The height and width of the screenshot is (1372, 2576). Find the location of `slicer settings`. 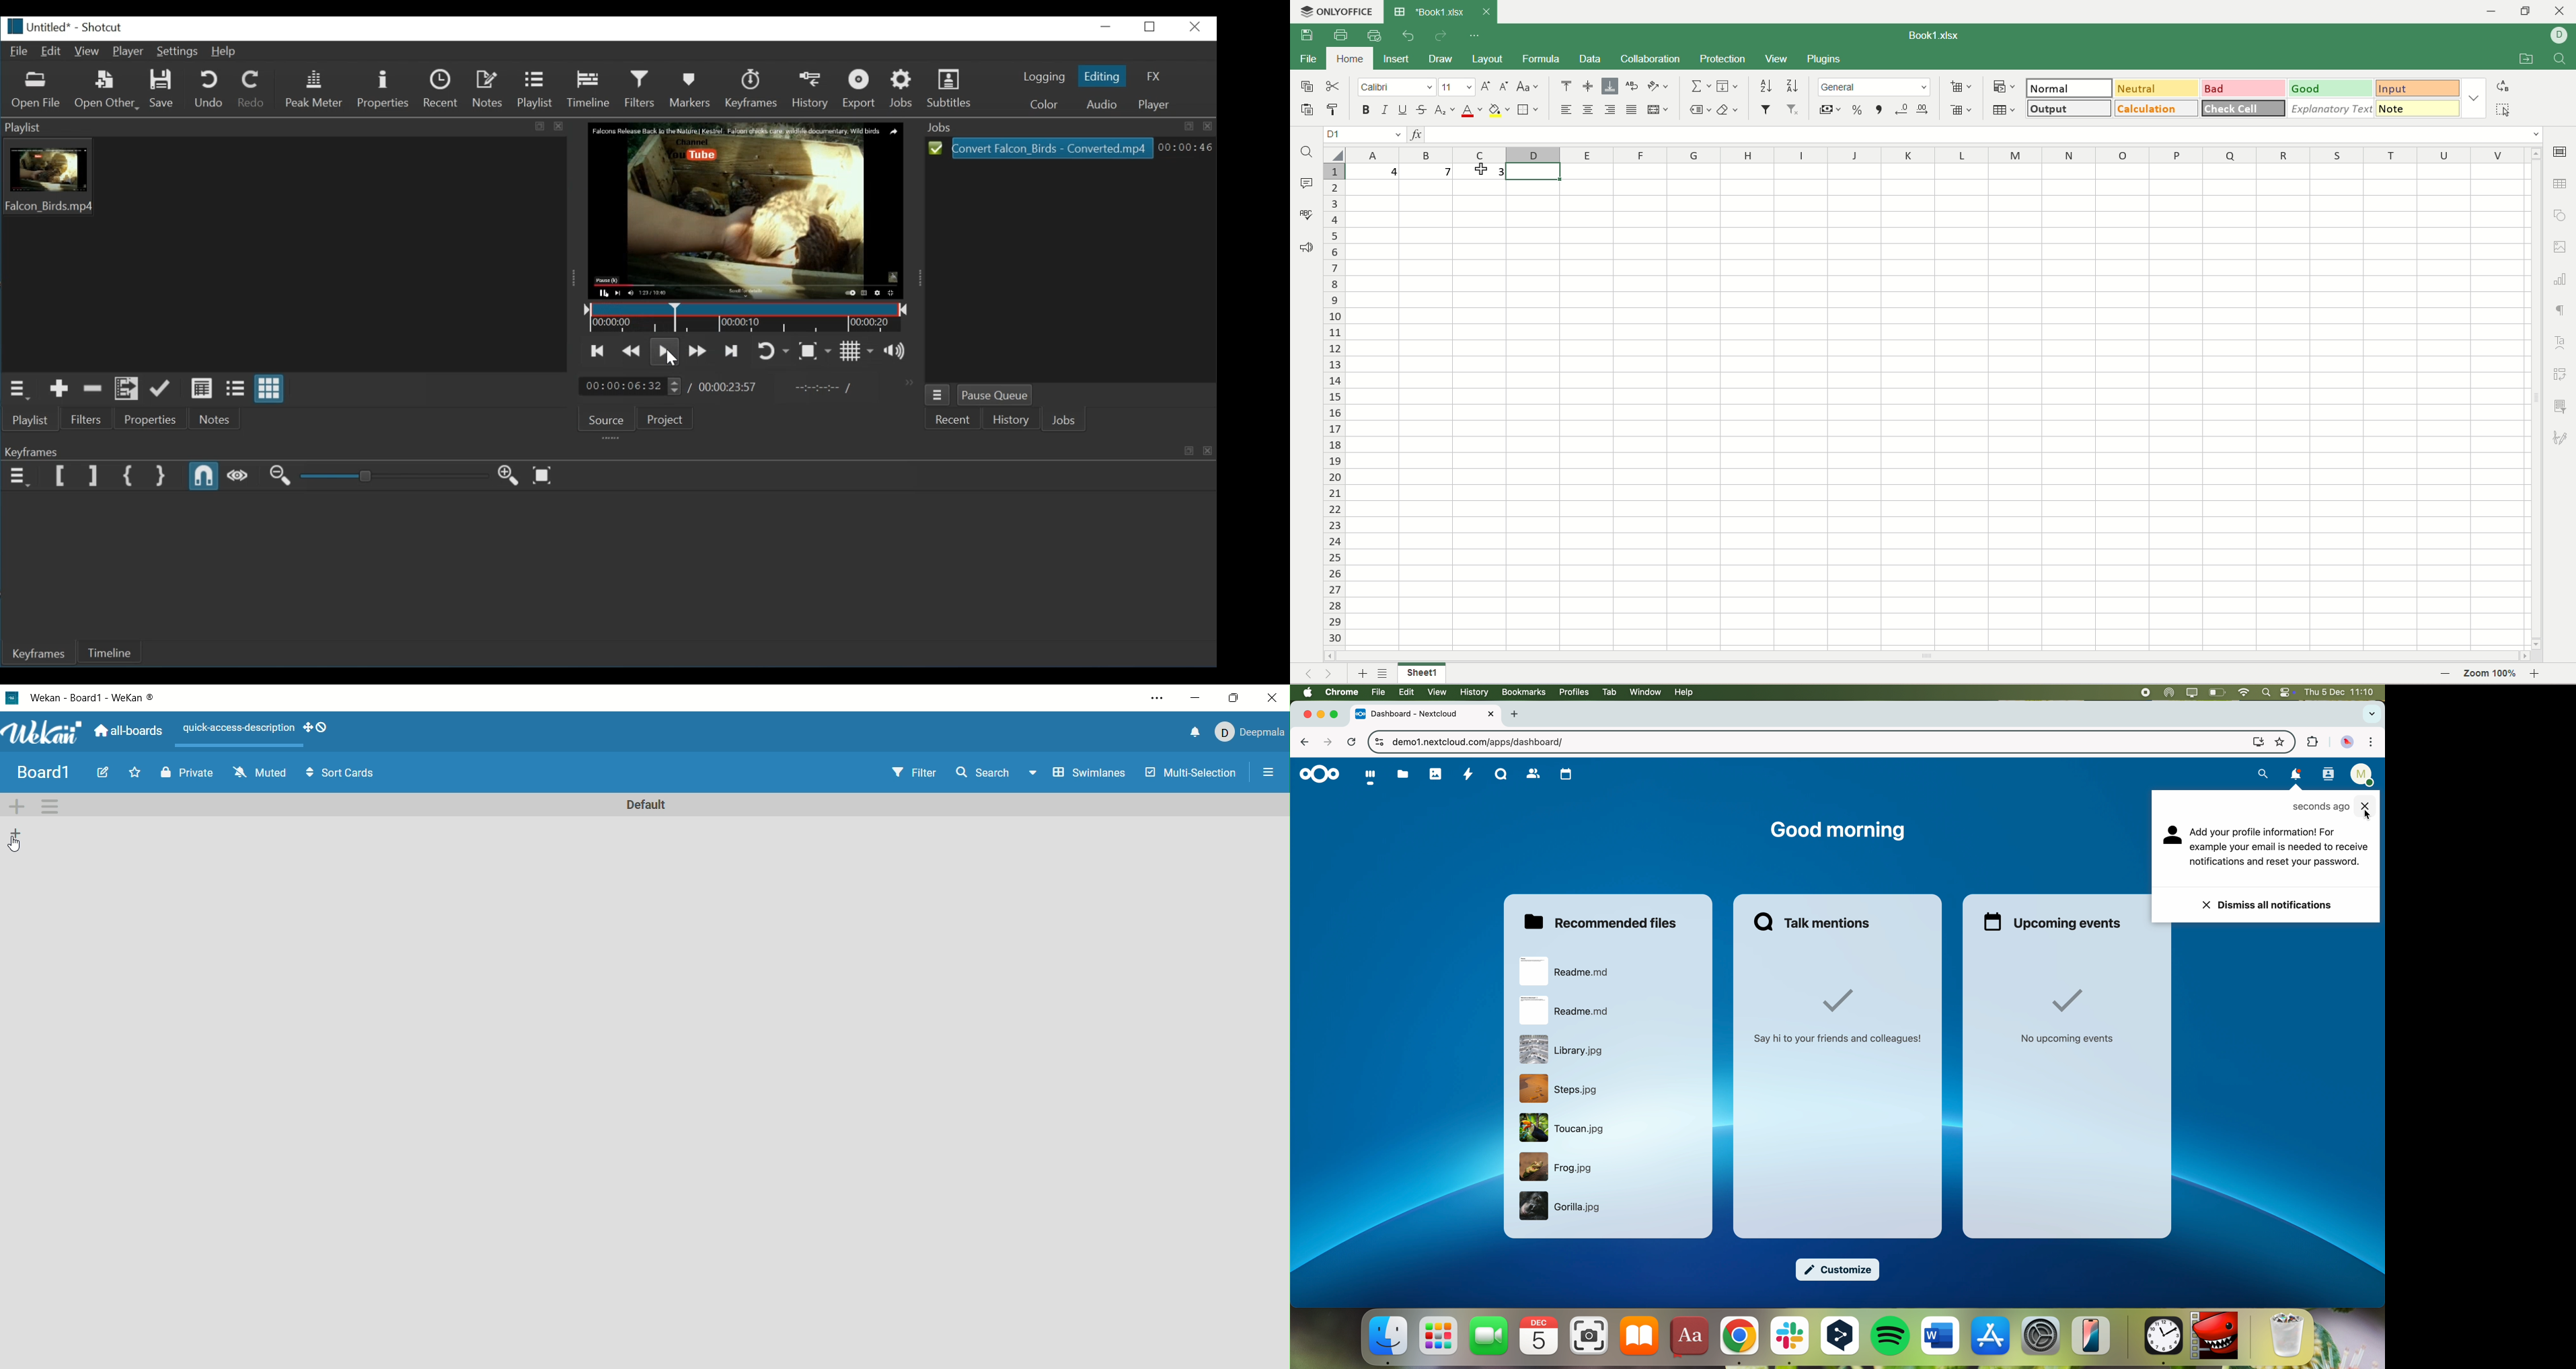

slicer settings is located at coordinates (2563, 406).